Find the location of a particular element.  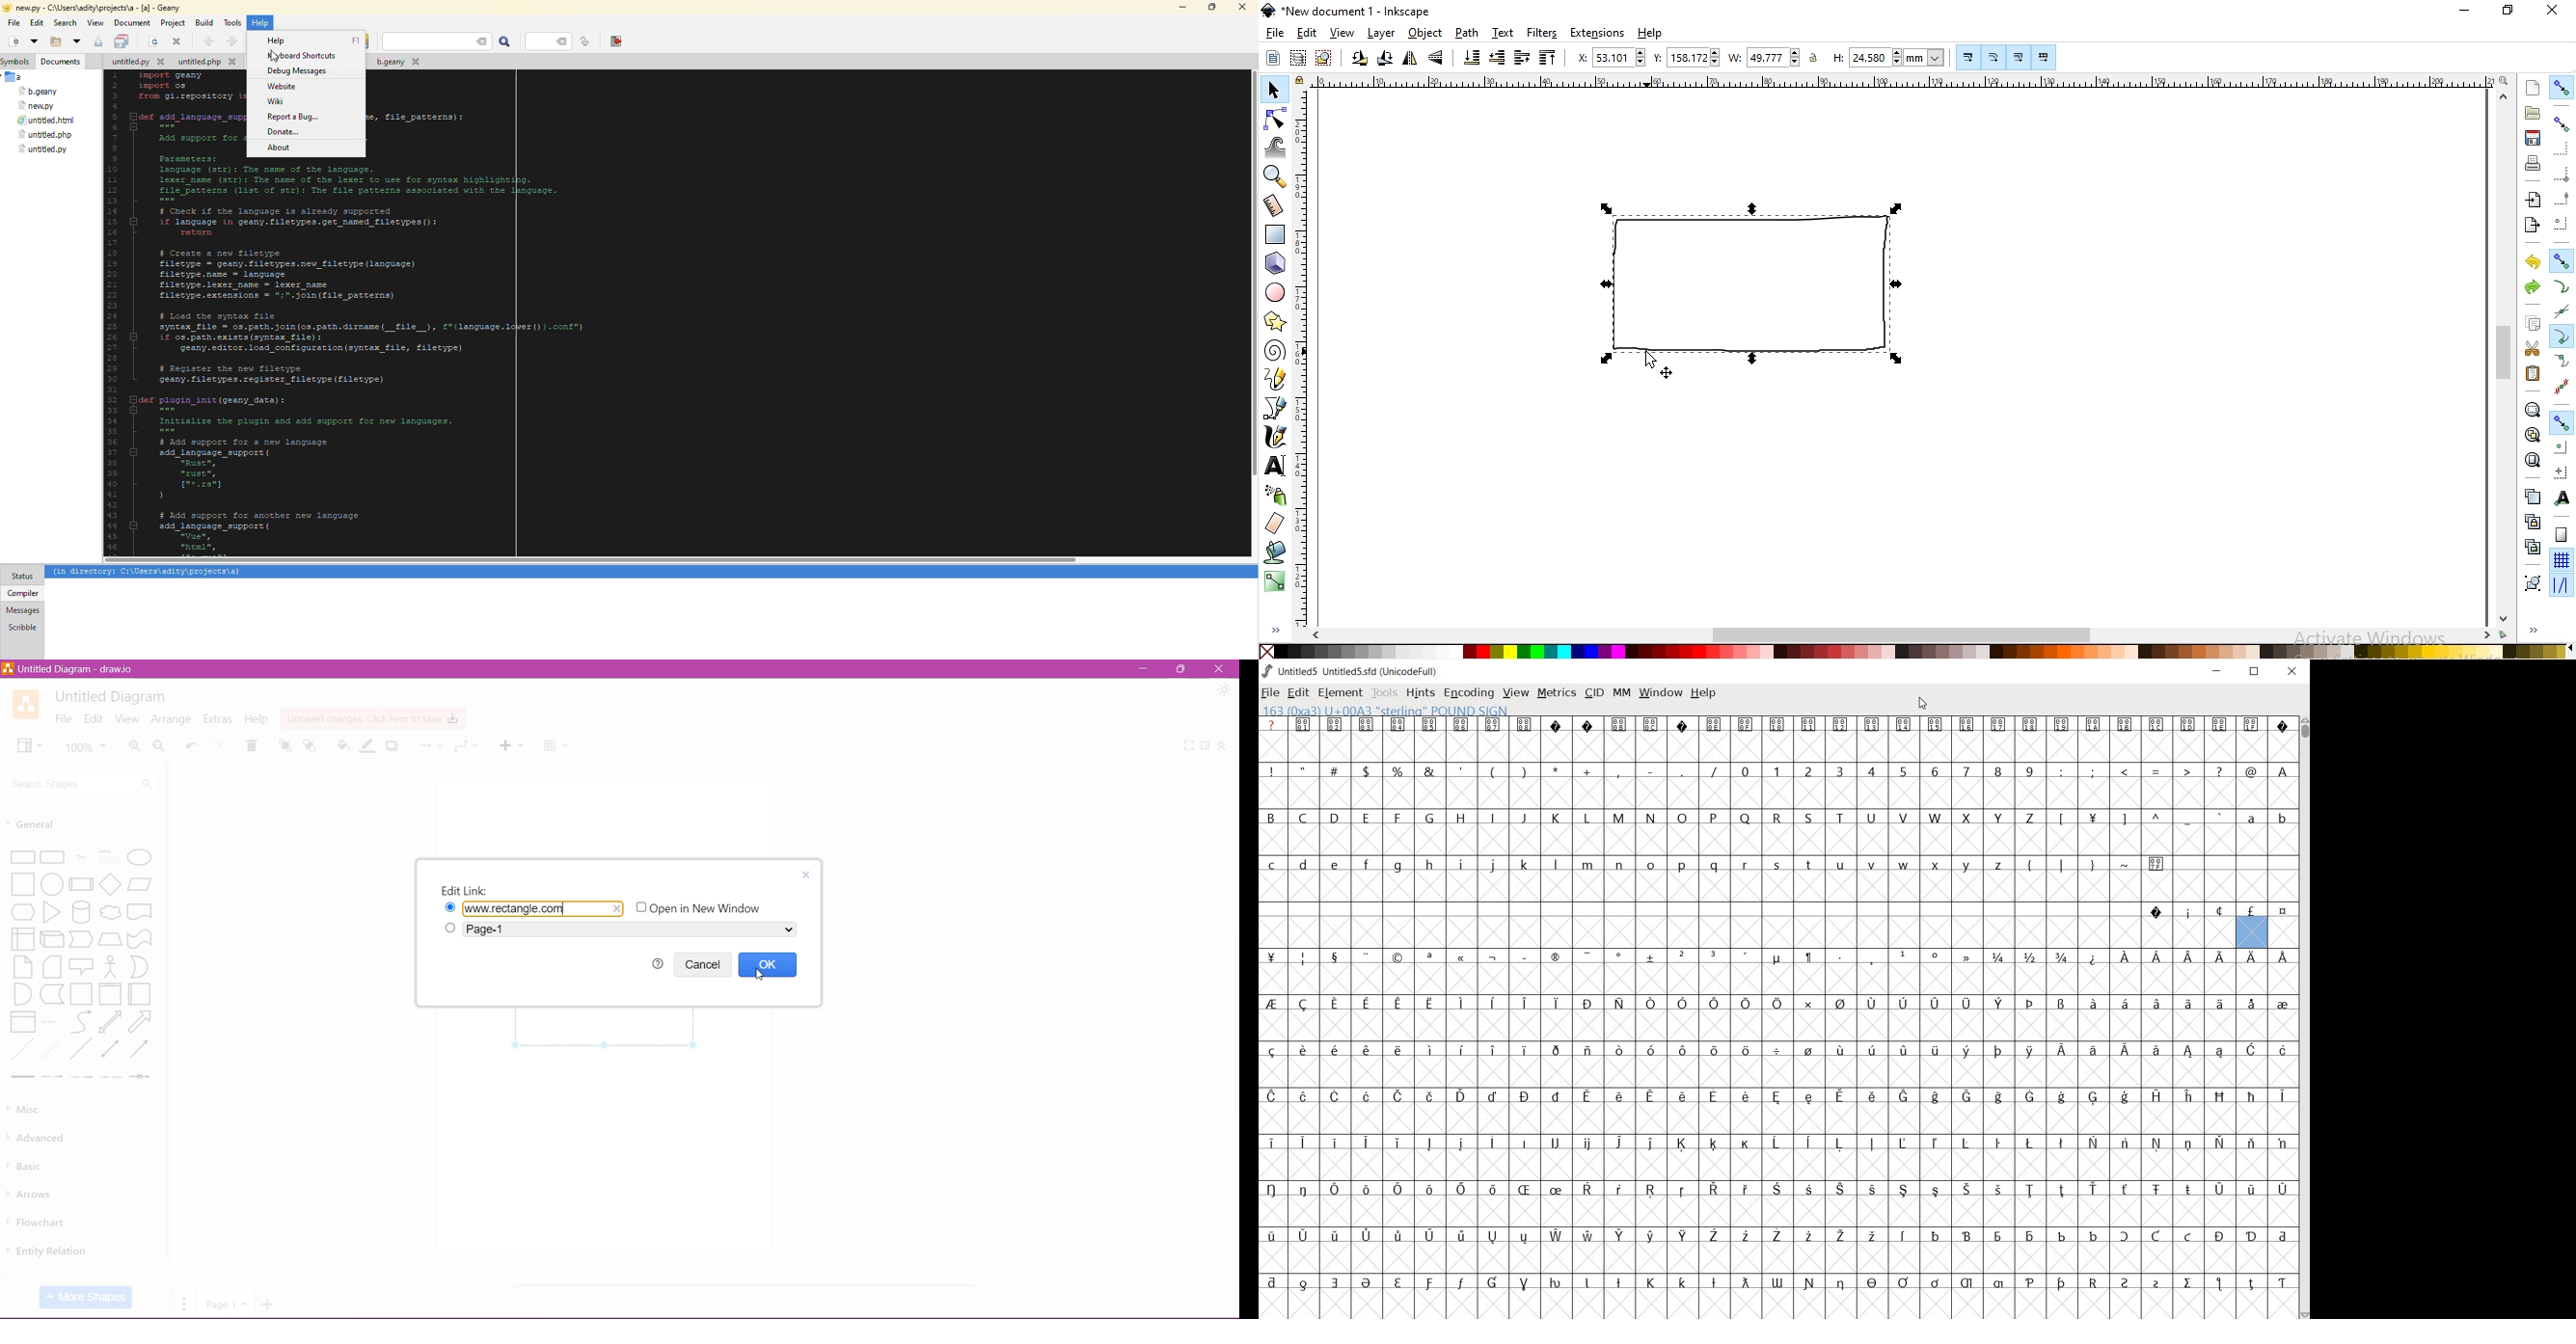

Symbol is located at coordinates (1714, 725).